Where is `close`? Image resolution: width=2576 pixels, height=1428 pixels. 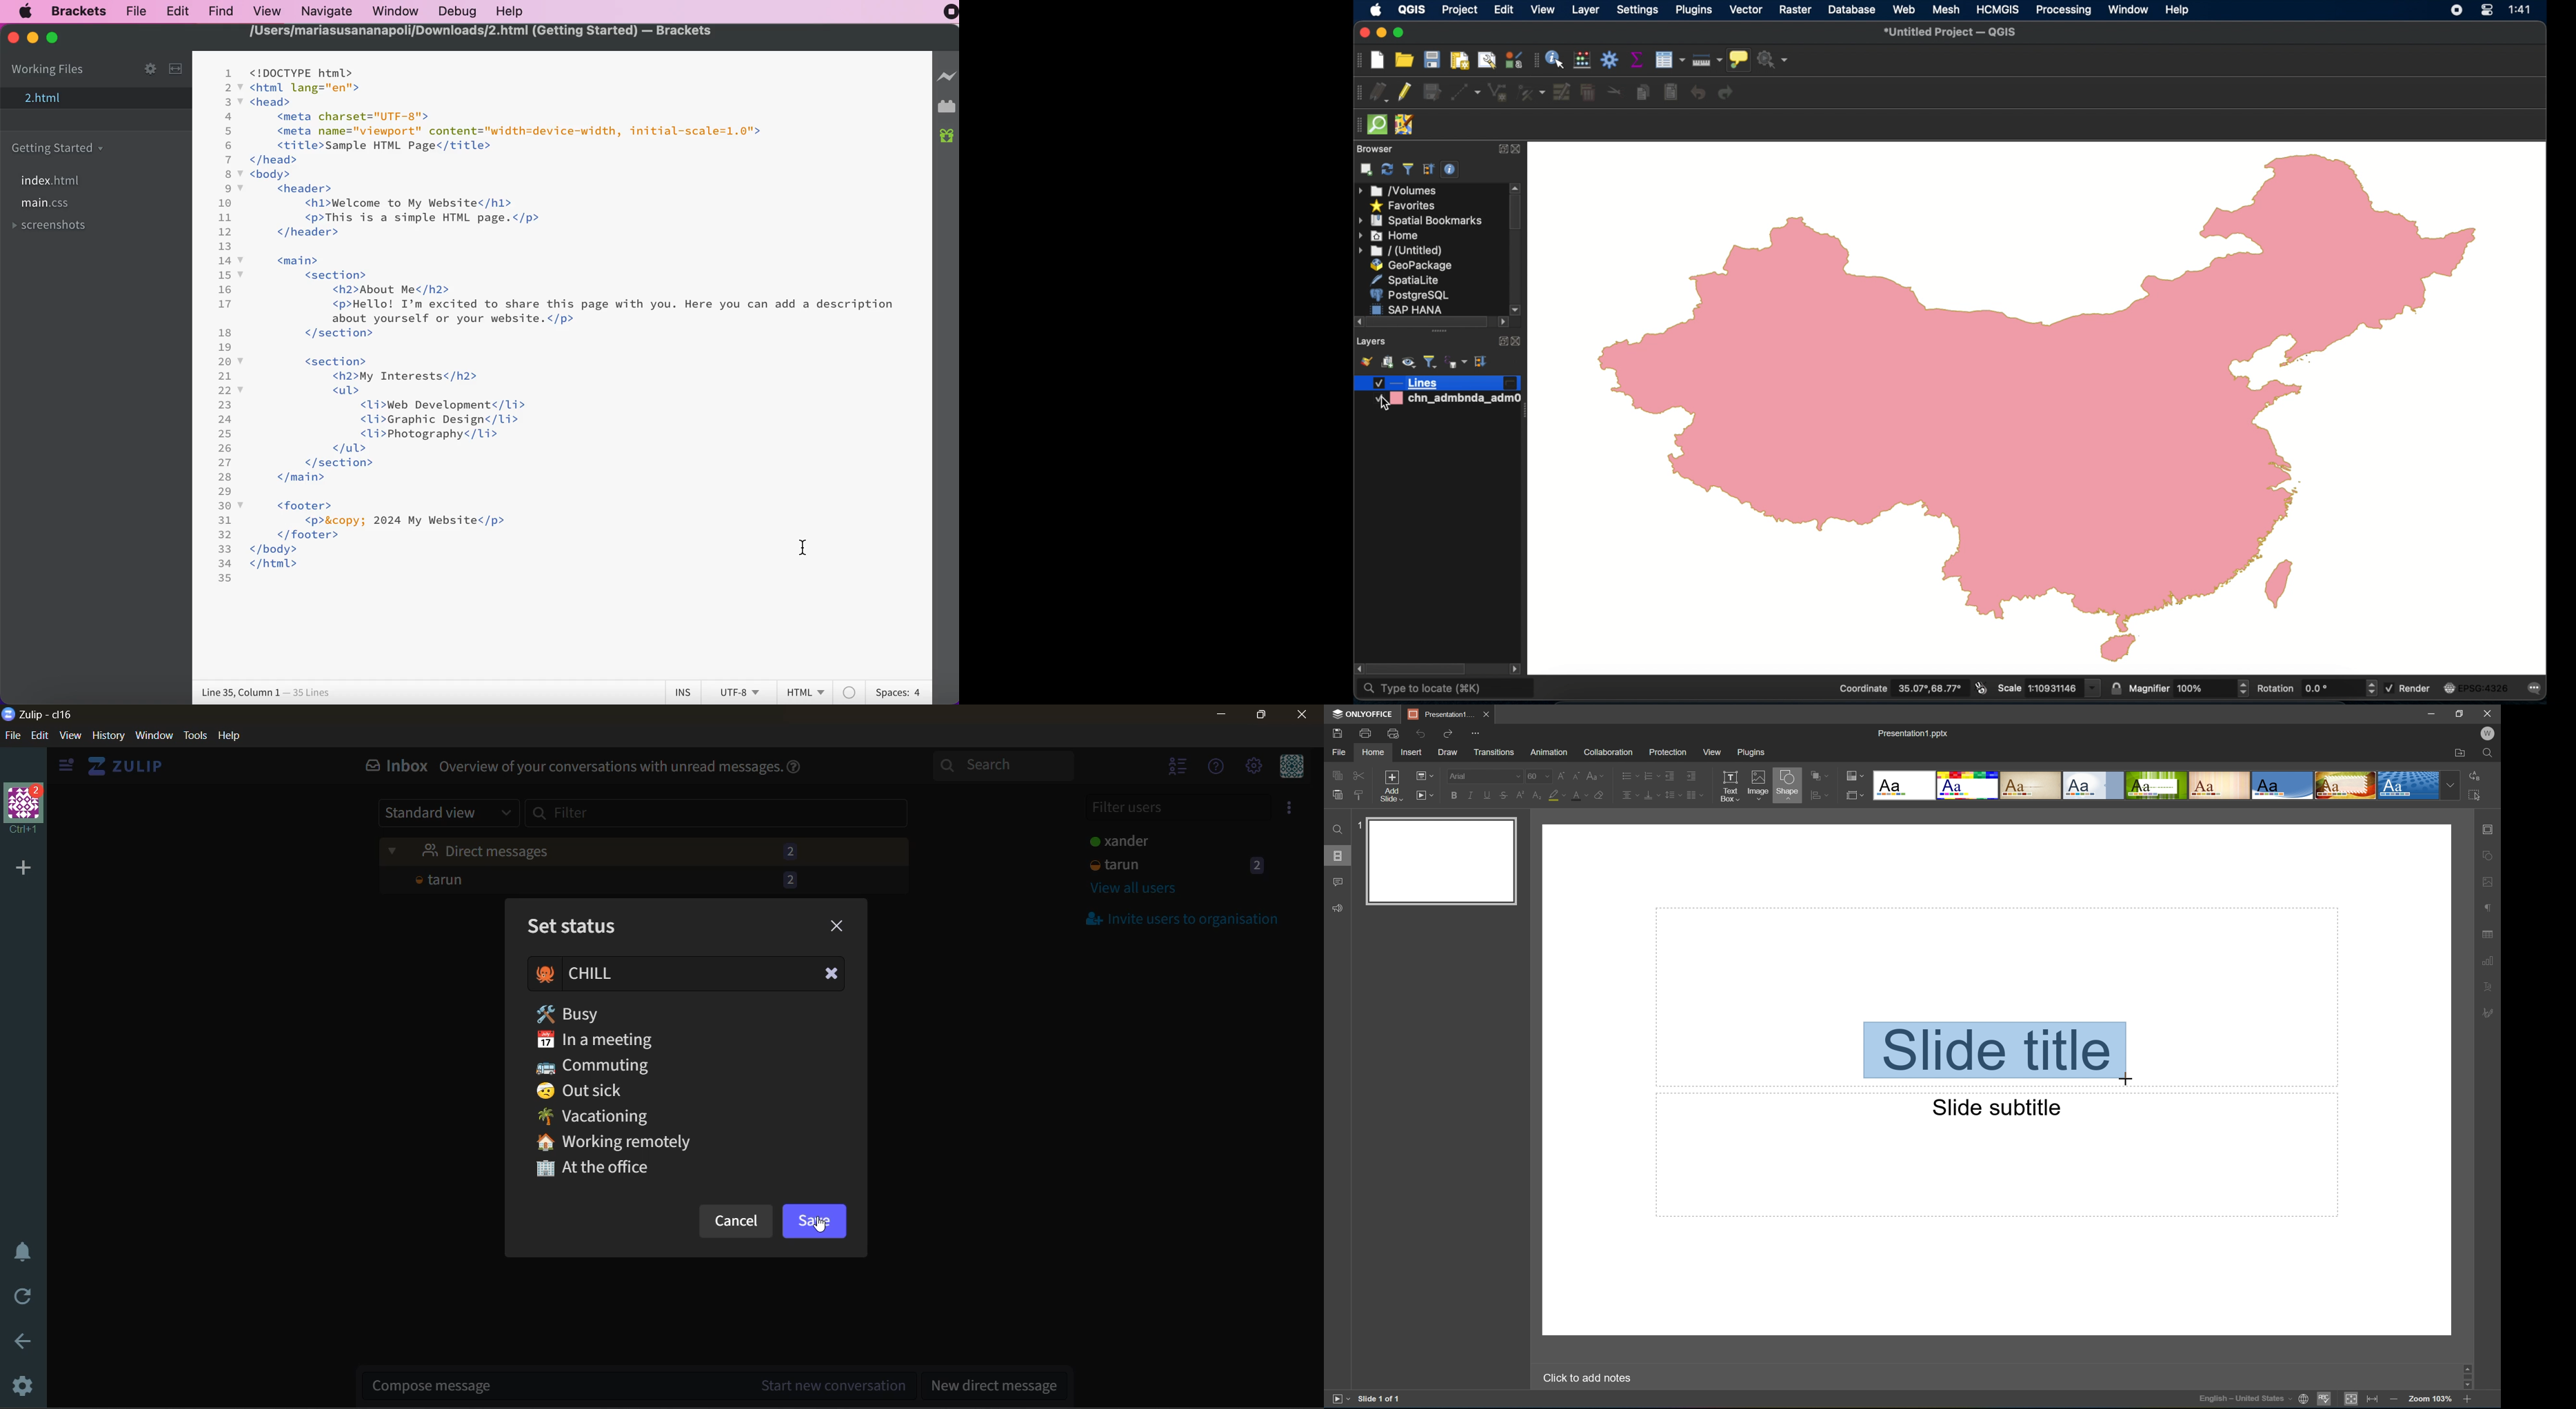 close is located at coordinates (1518, 342).